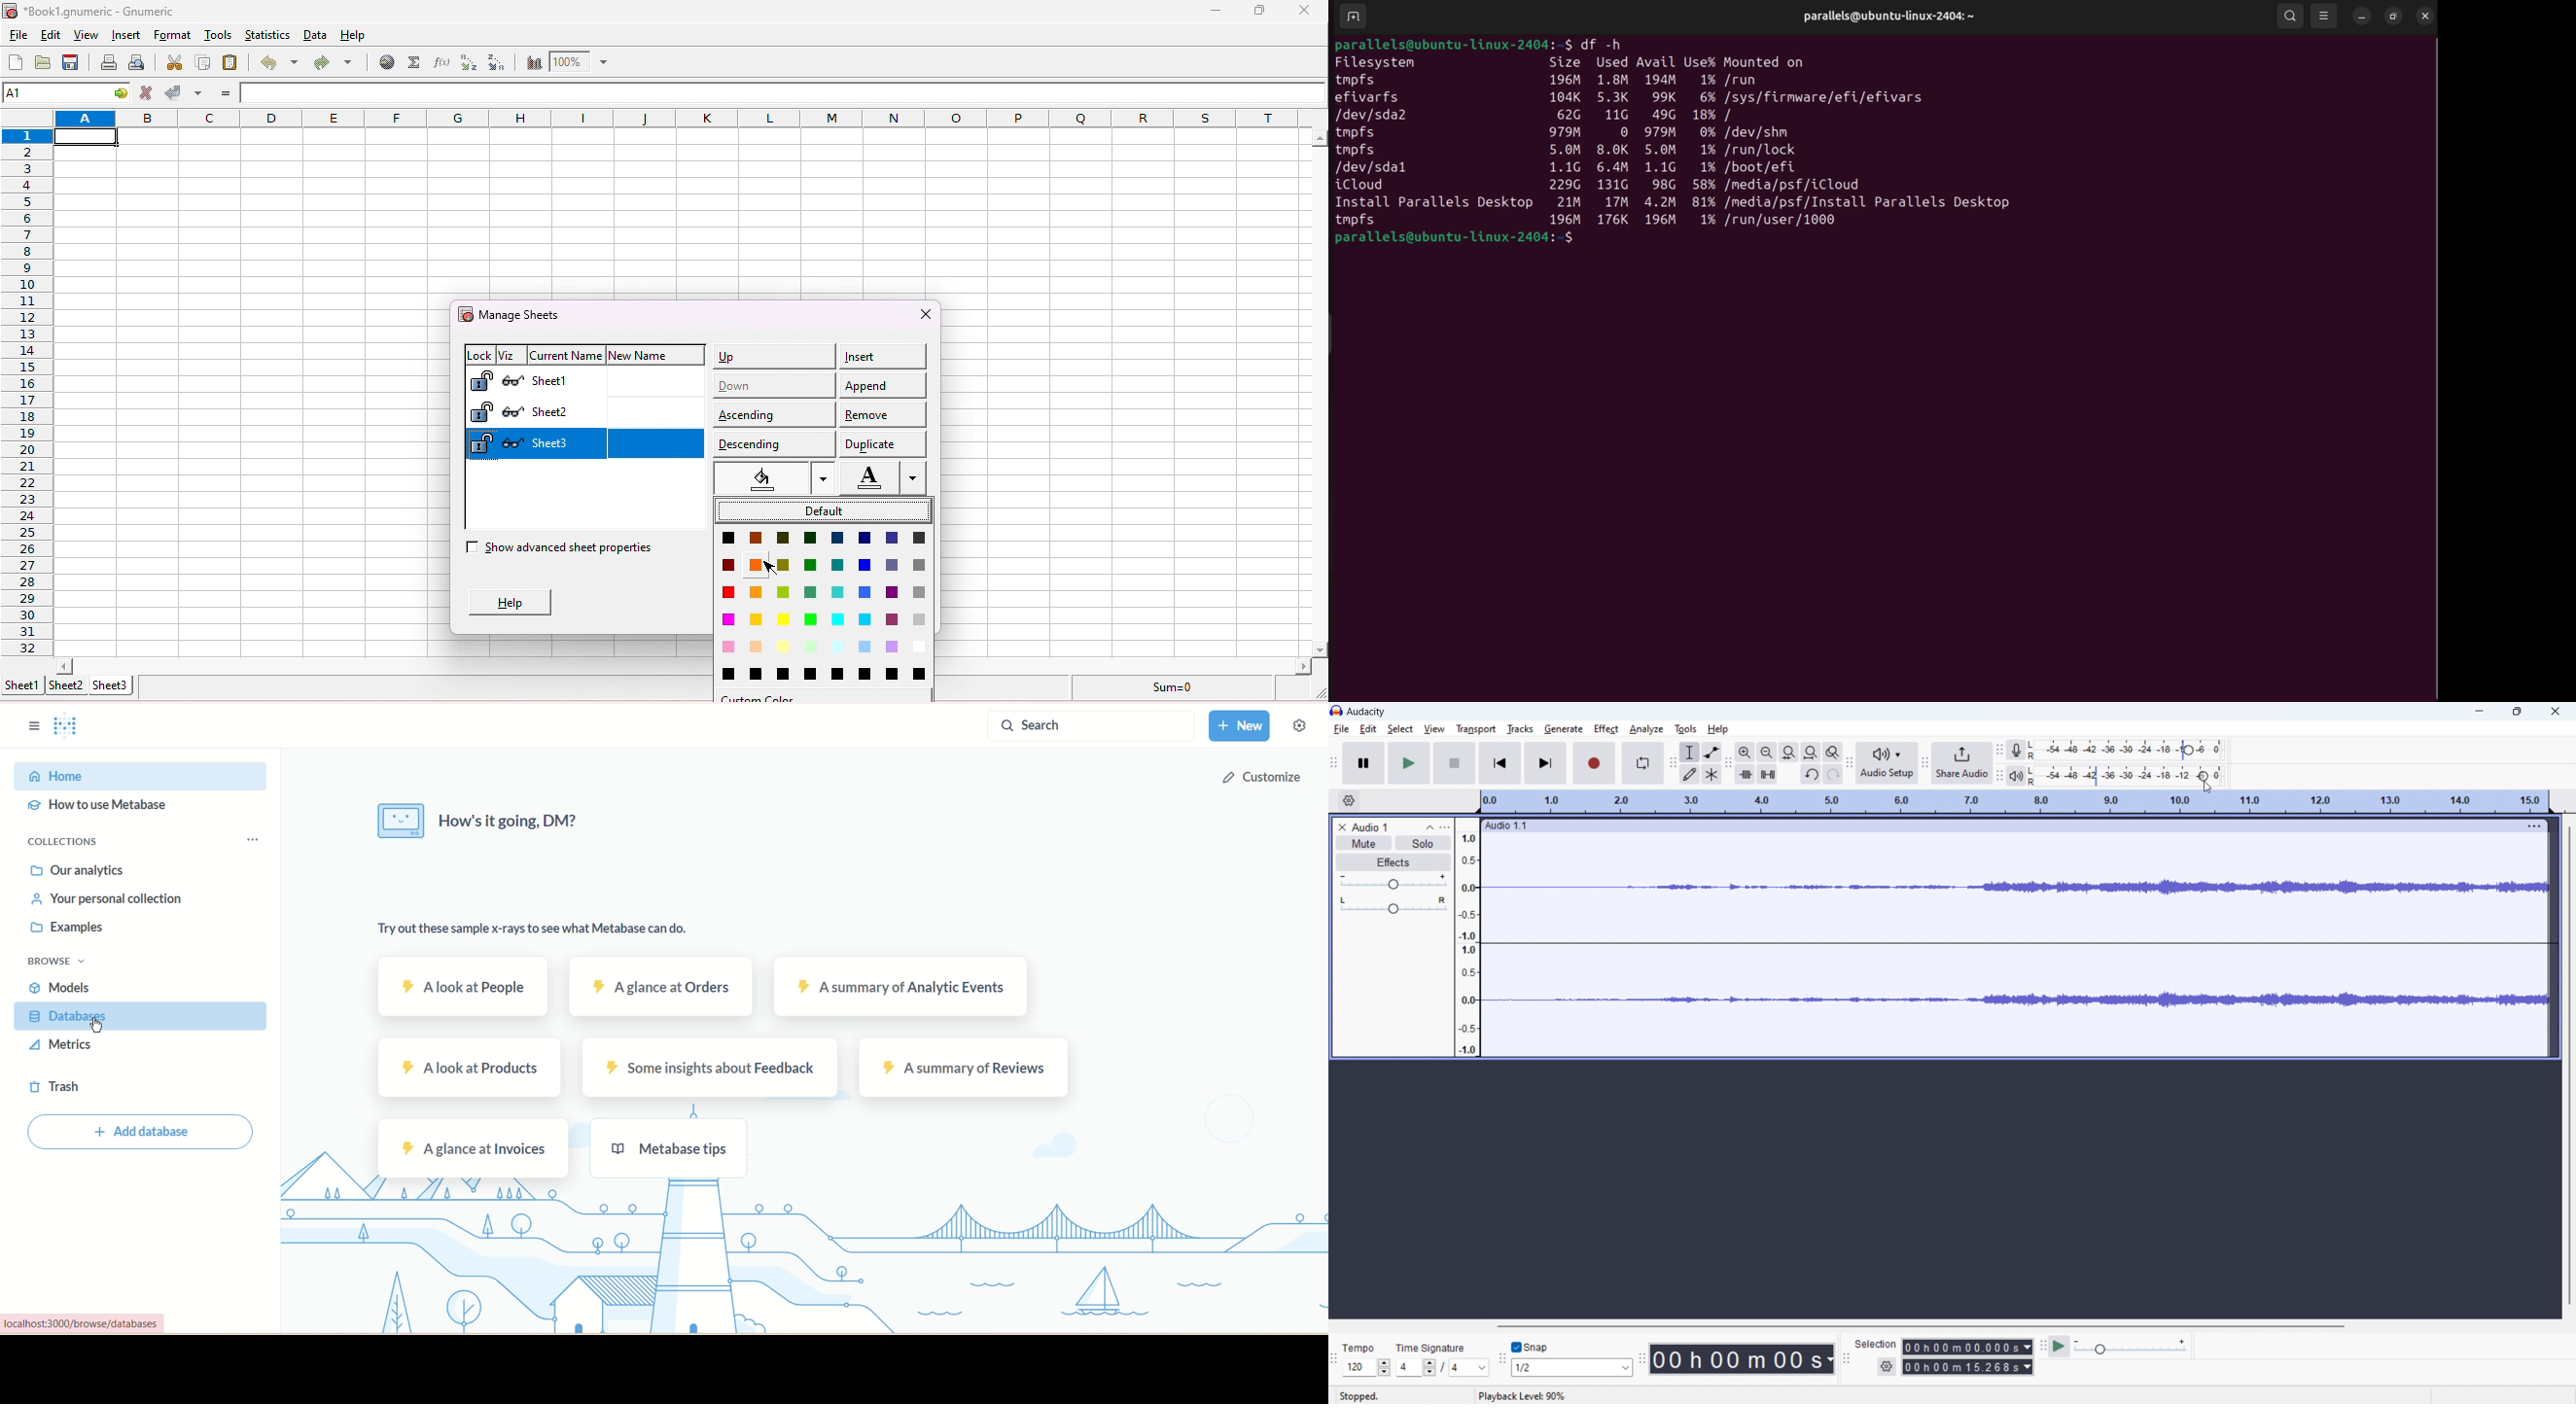 The image size is (2576, 1428). I want to click on share audio, so click(1962, 763).